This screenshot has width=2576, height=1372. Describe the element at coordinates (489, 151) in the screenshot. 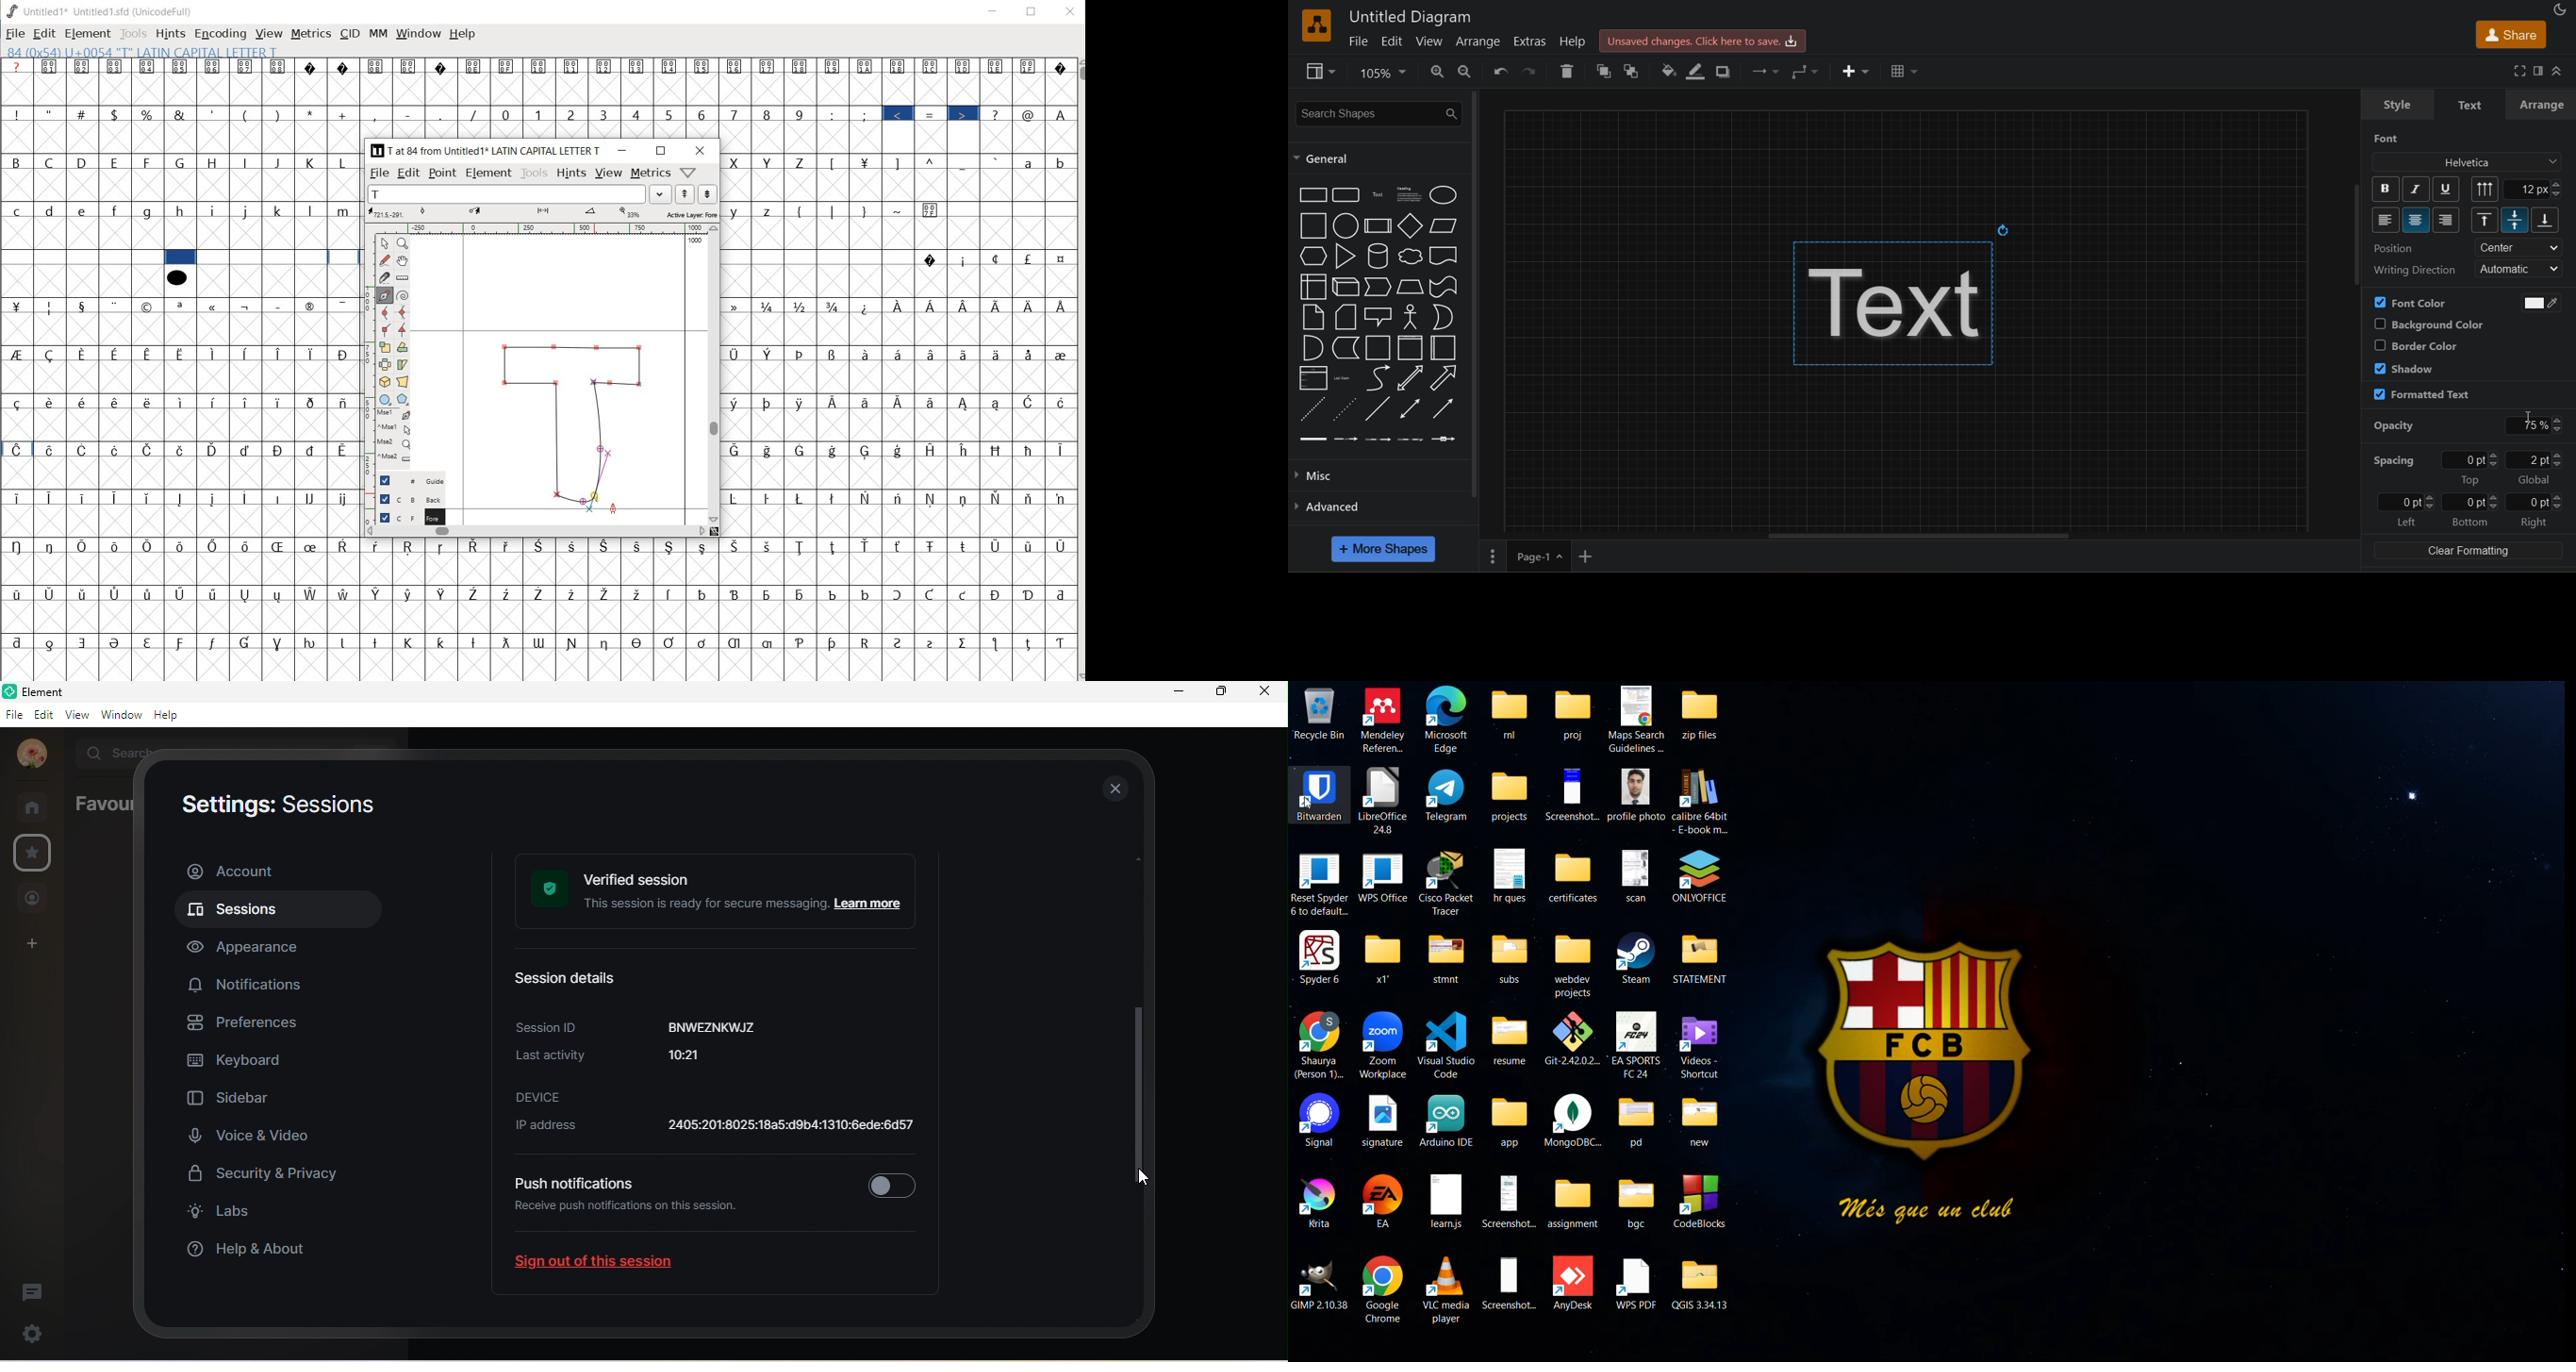

I see `[T] 7 at 84 from Untitled 1* LATIN CAPITAL LETTER T` at that location.